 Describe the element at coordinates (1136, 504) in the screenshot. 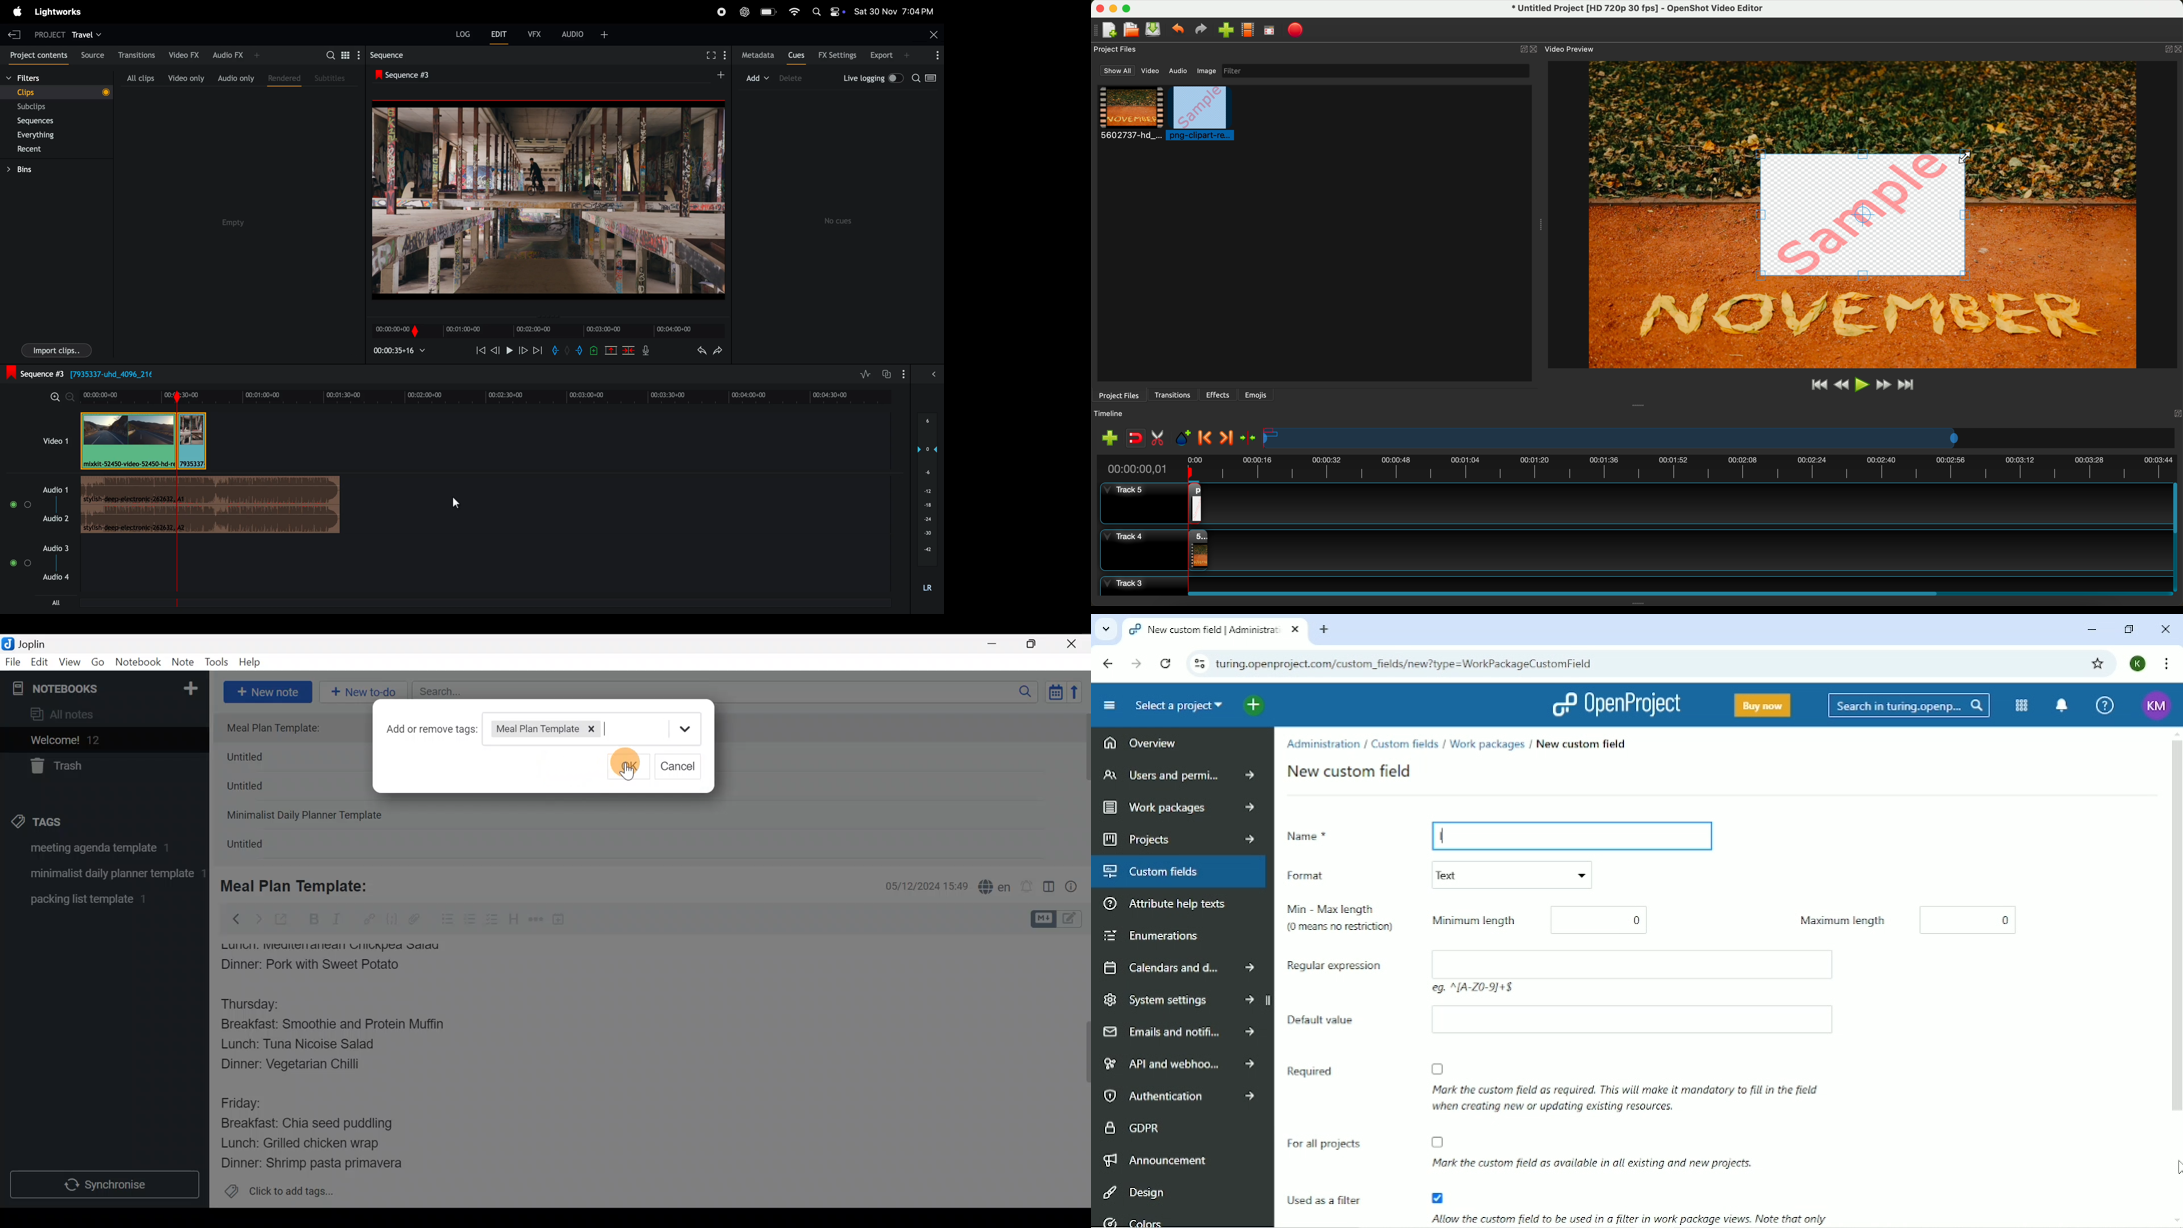

I see `track 5` at that location.